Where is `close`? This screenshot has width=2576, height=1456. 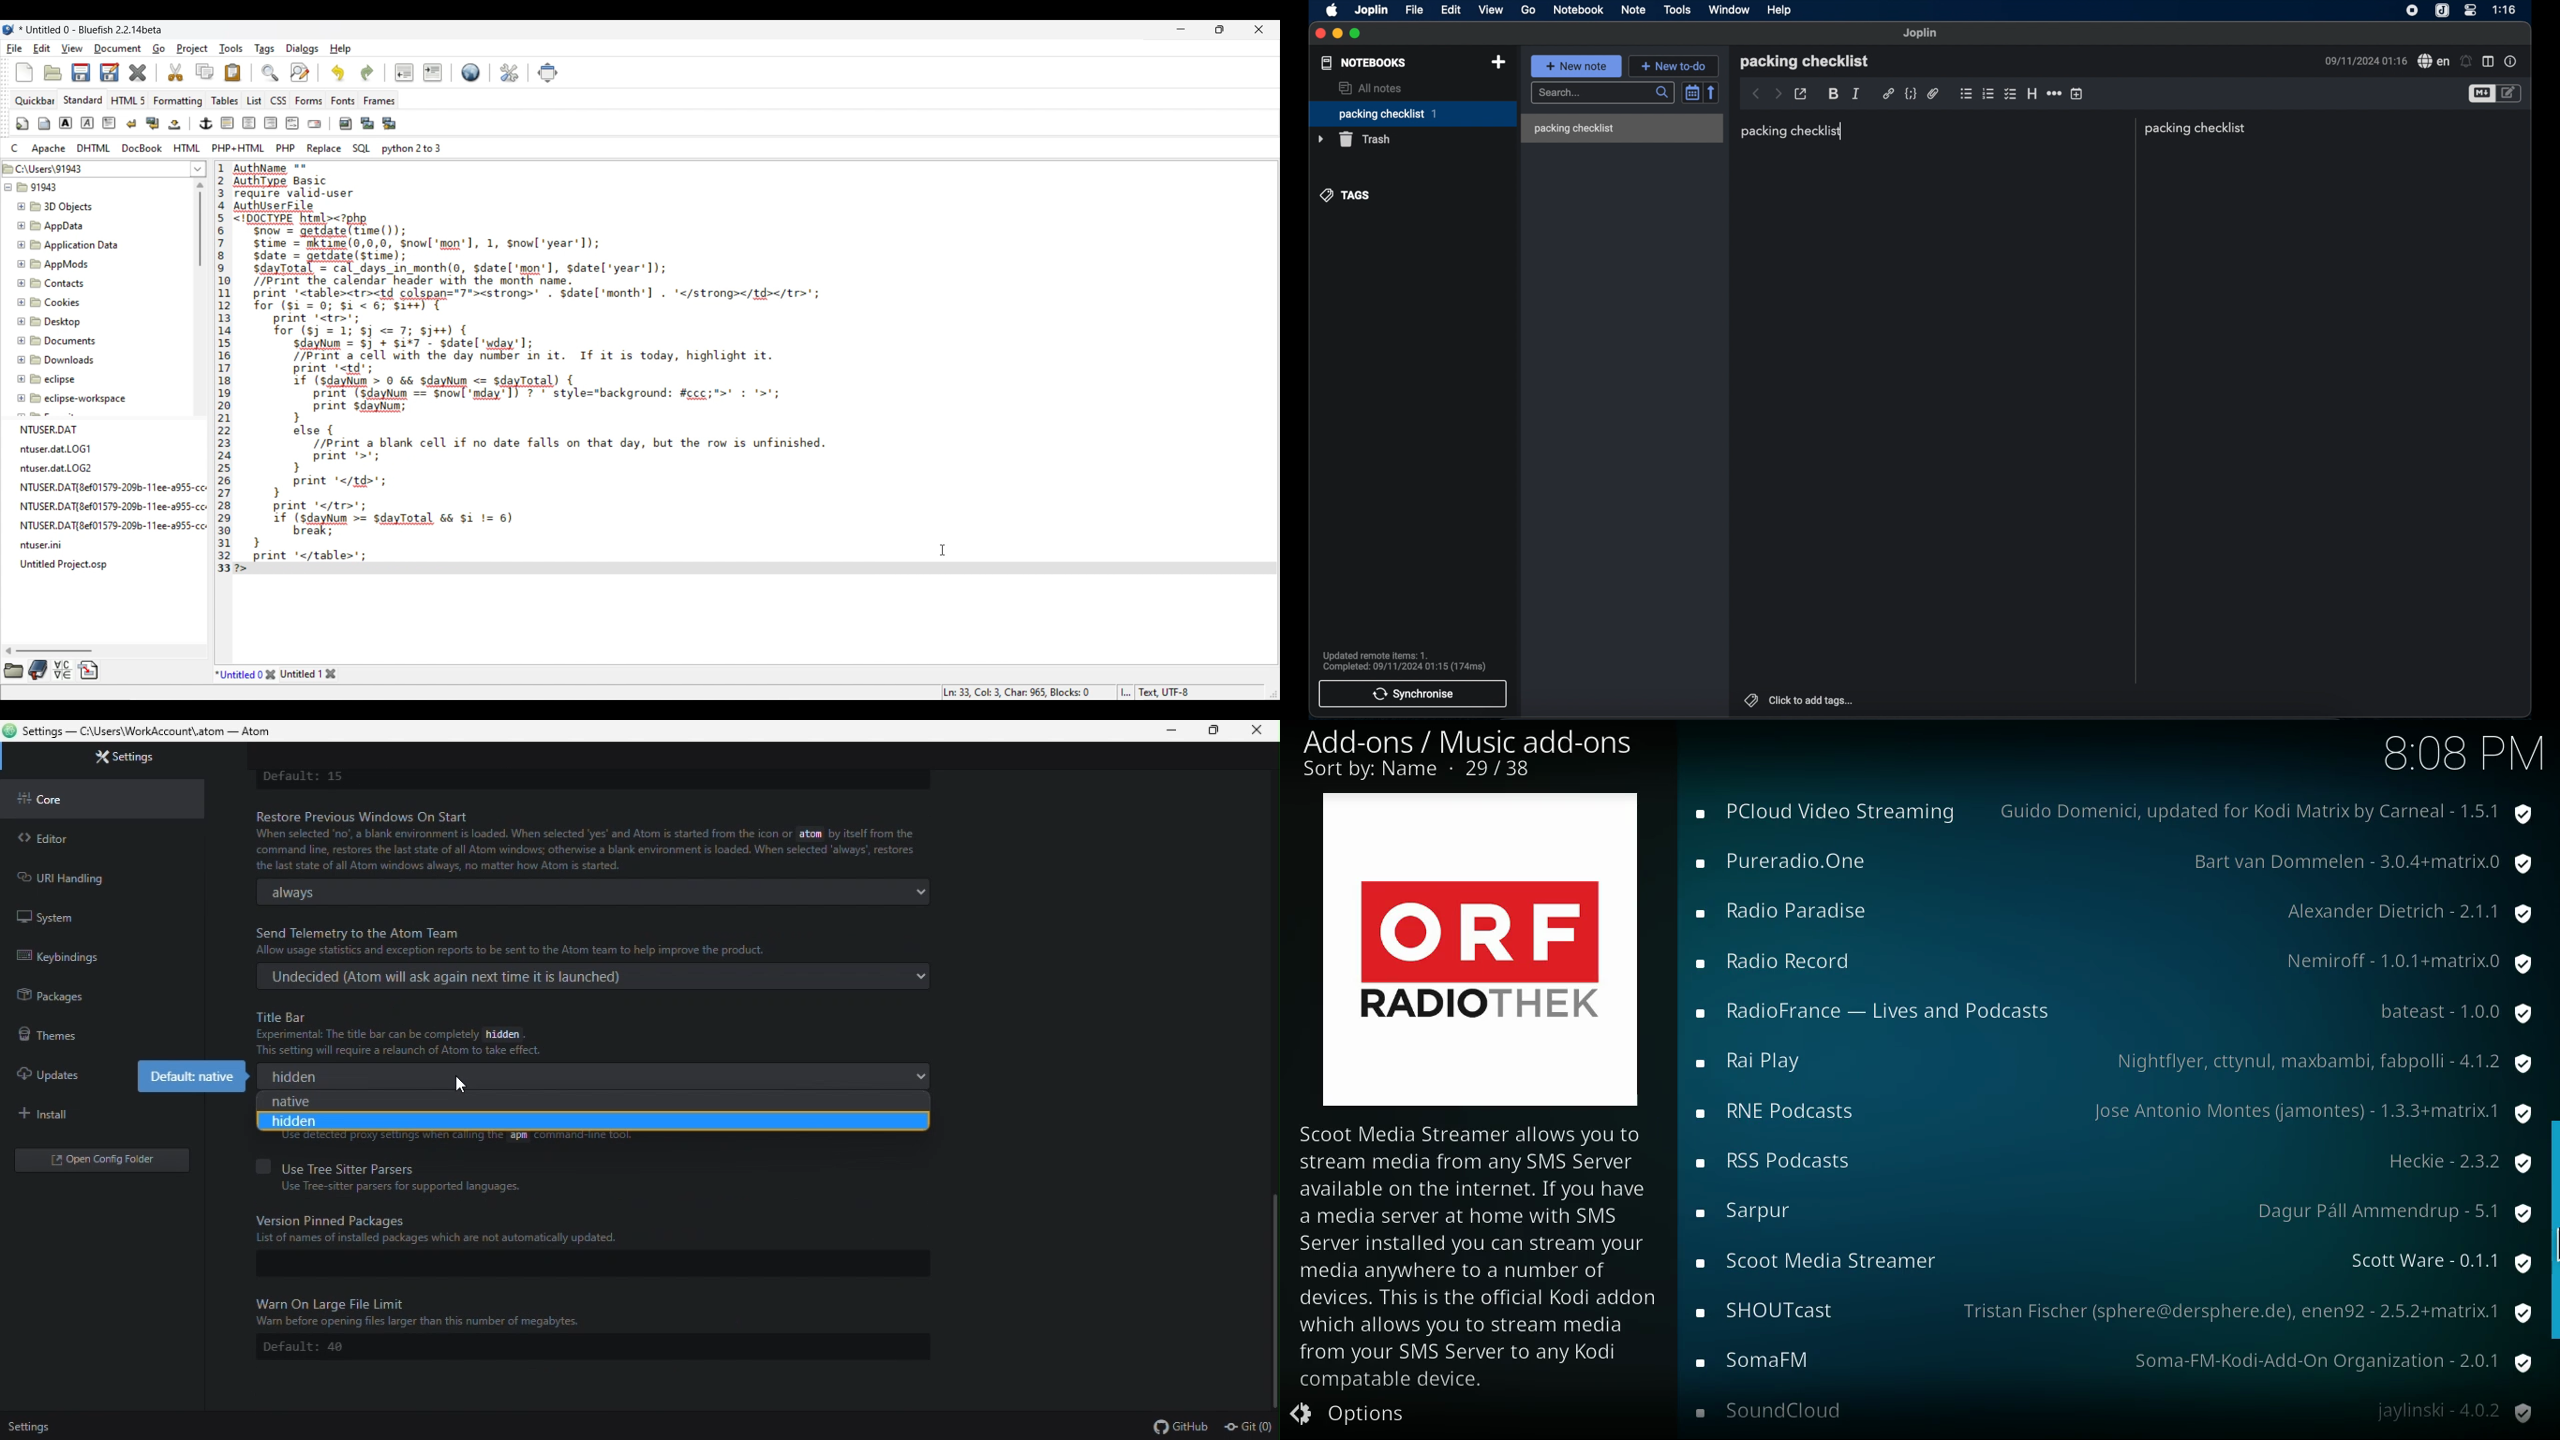 close is located at coordinates (1320, 33).